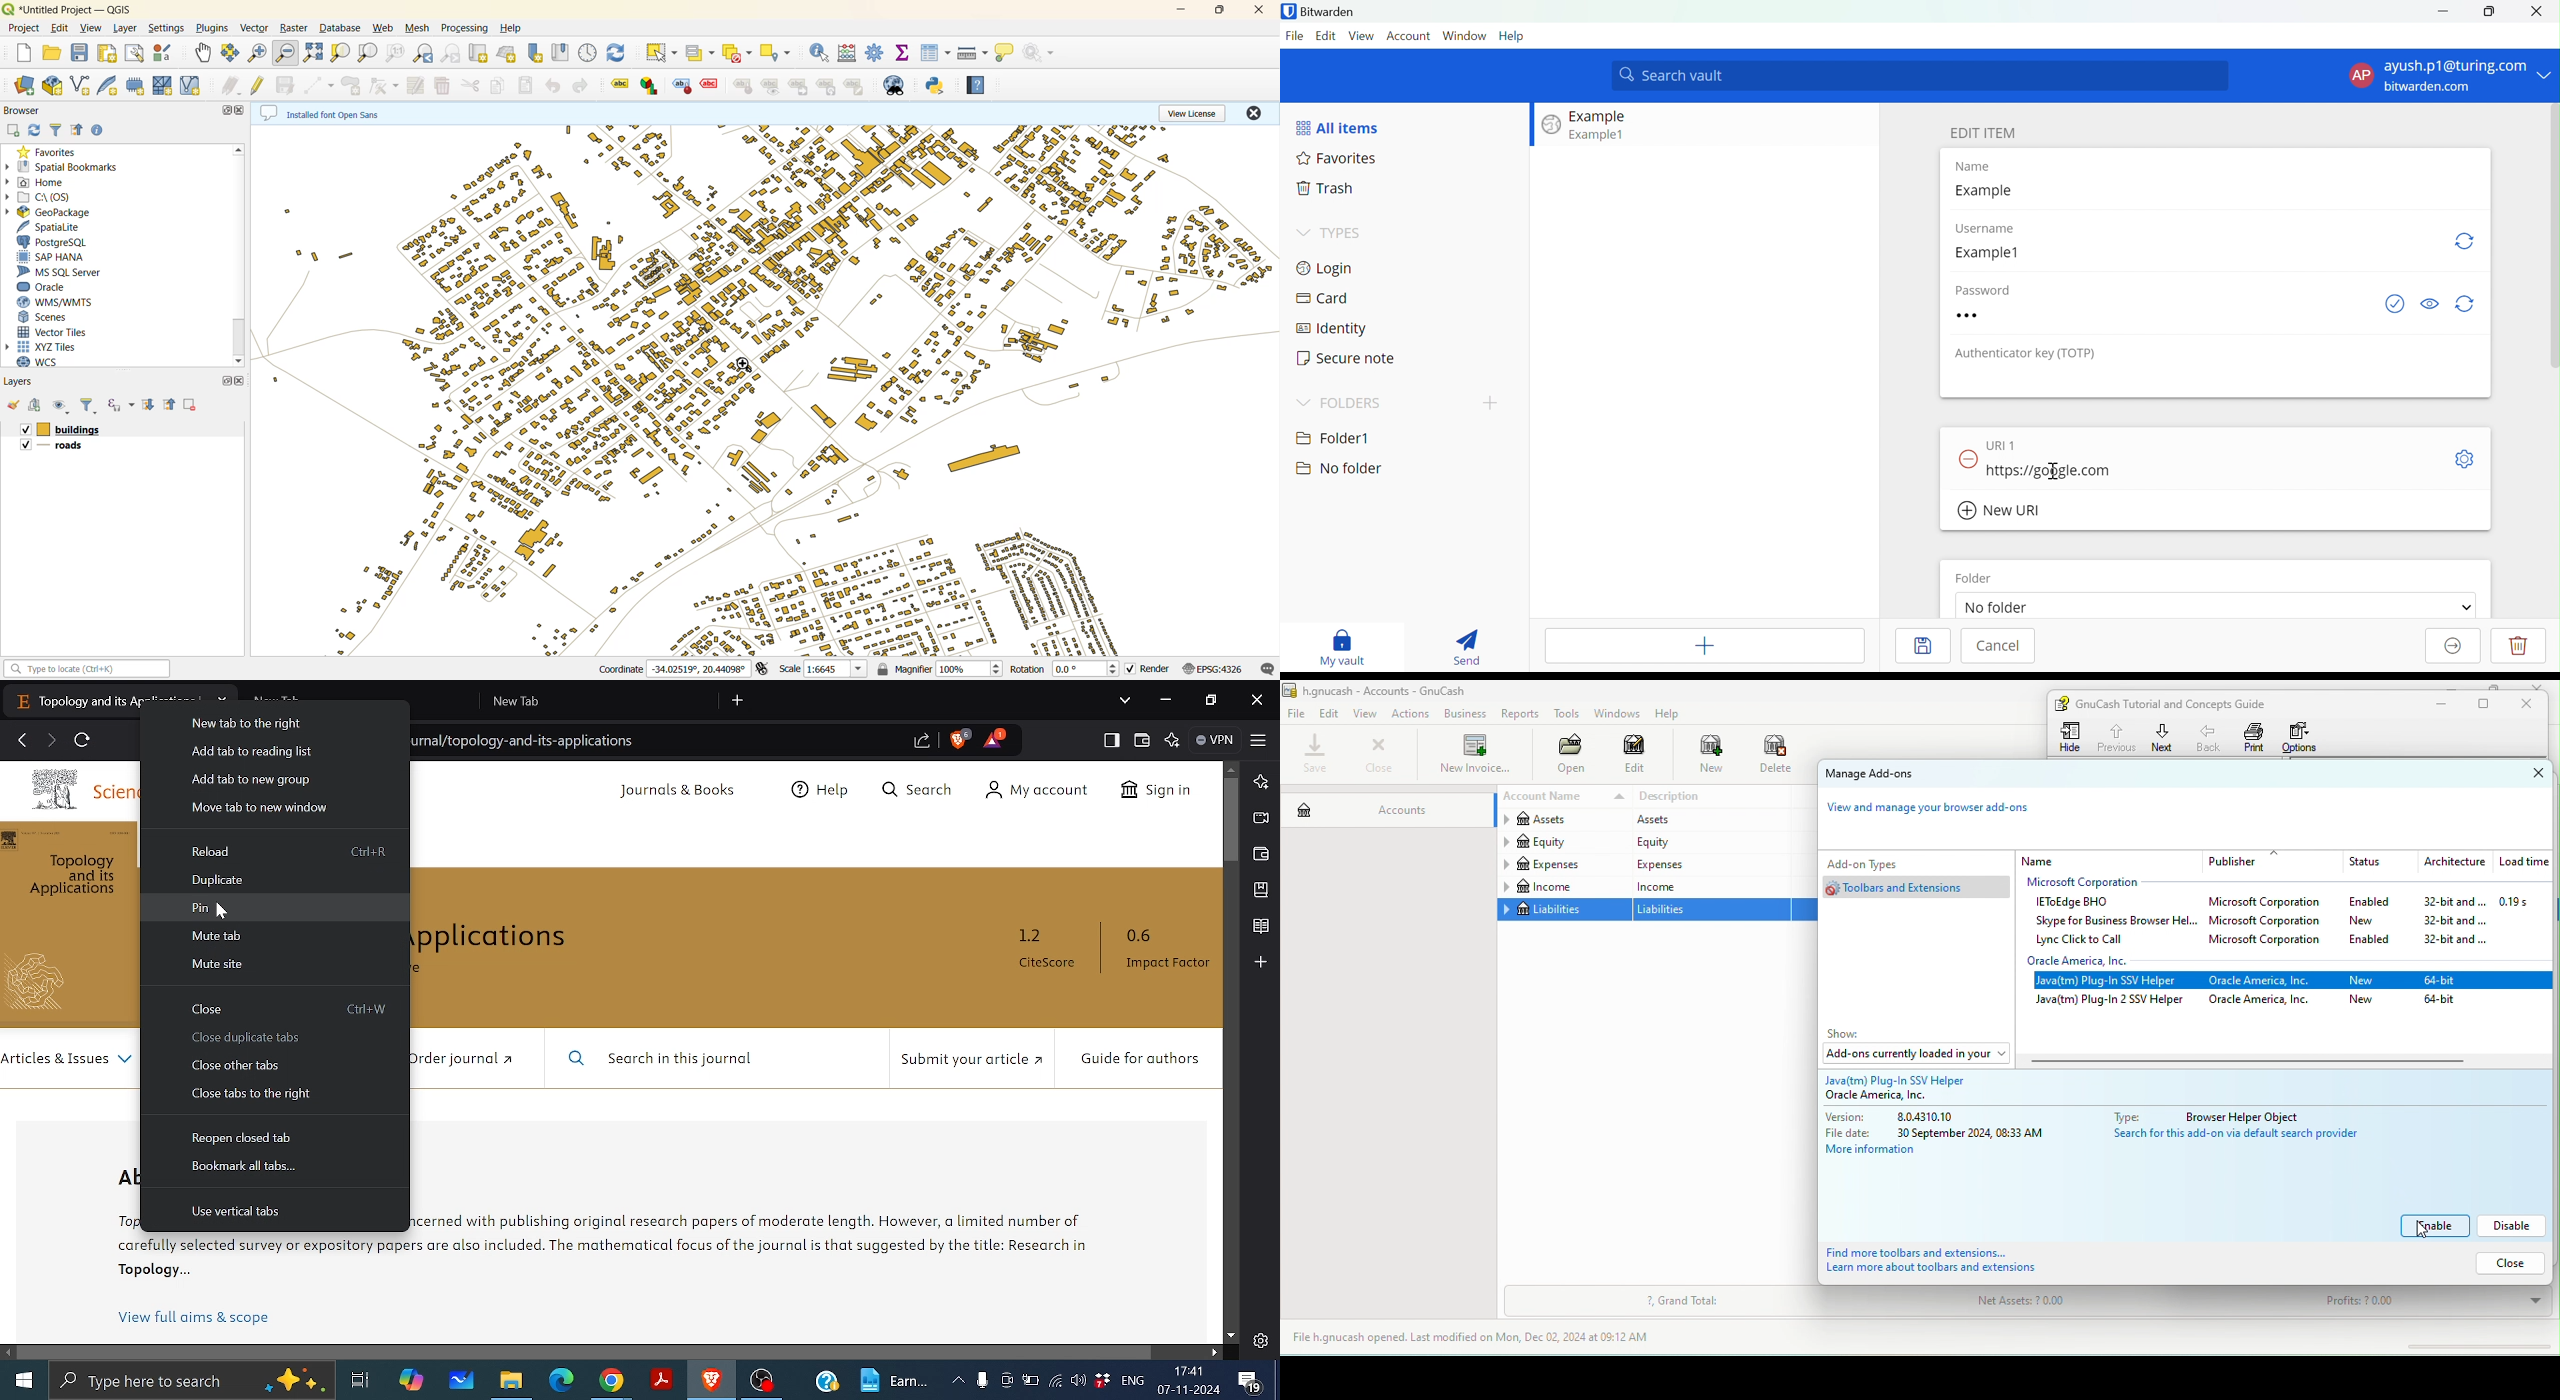  What do you see at coordinates (799, 87) in the screenshot?
I see `label` at bounding box center [799, 87].